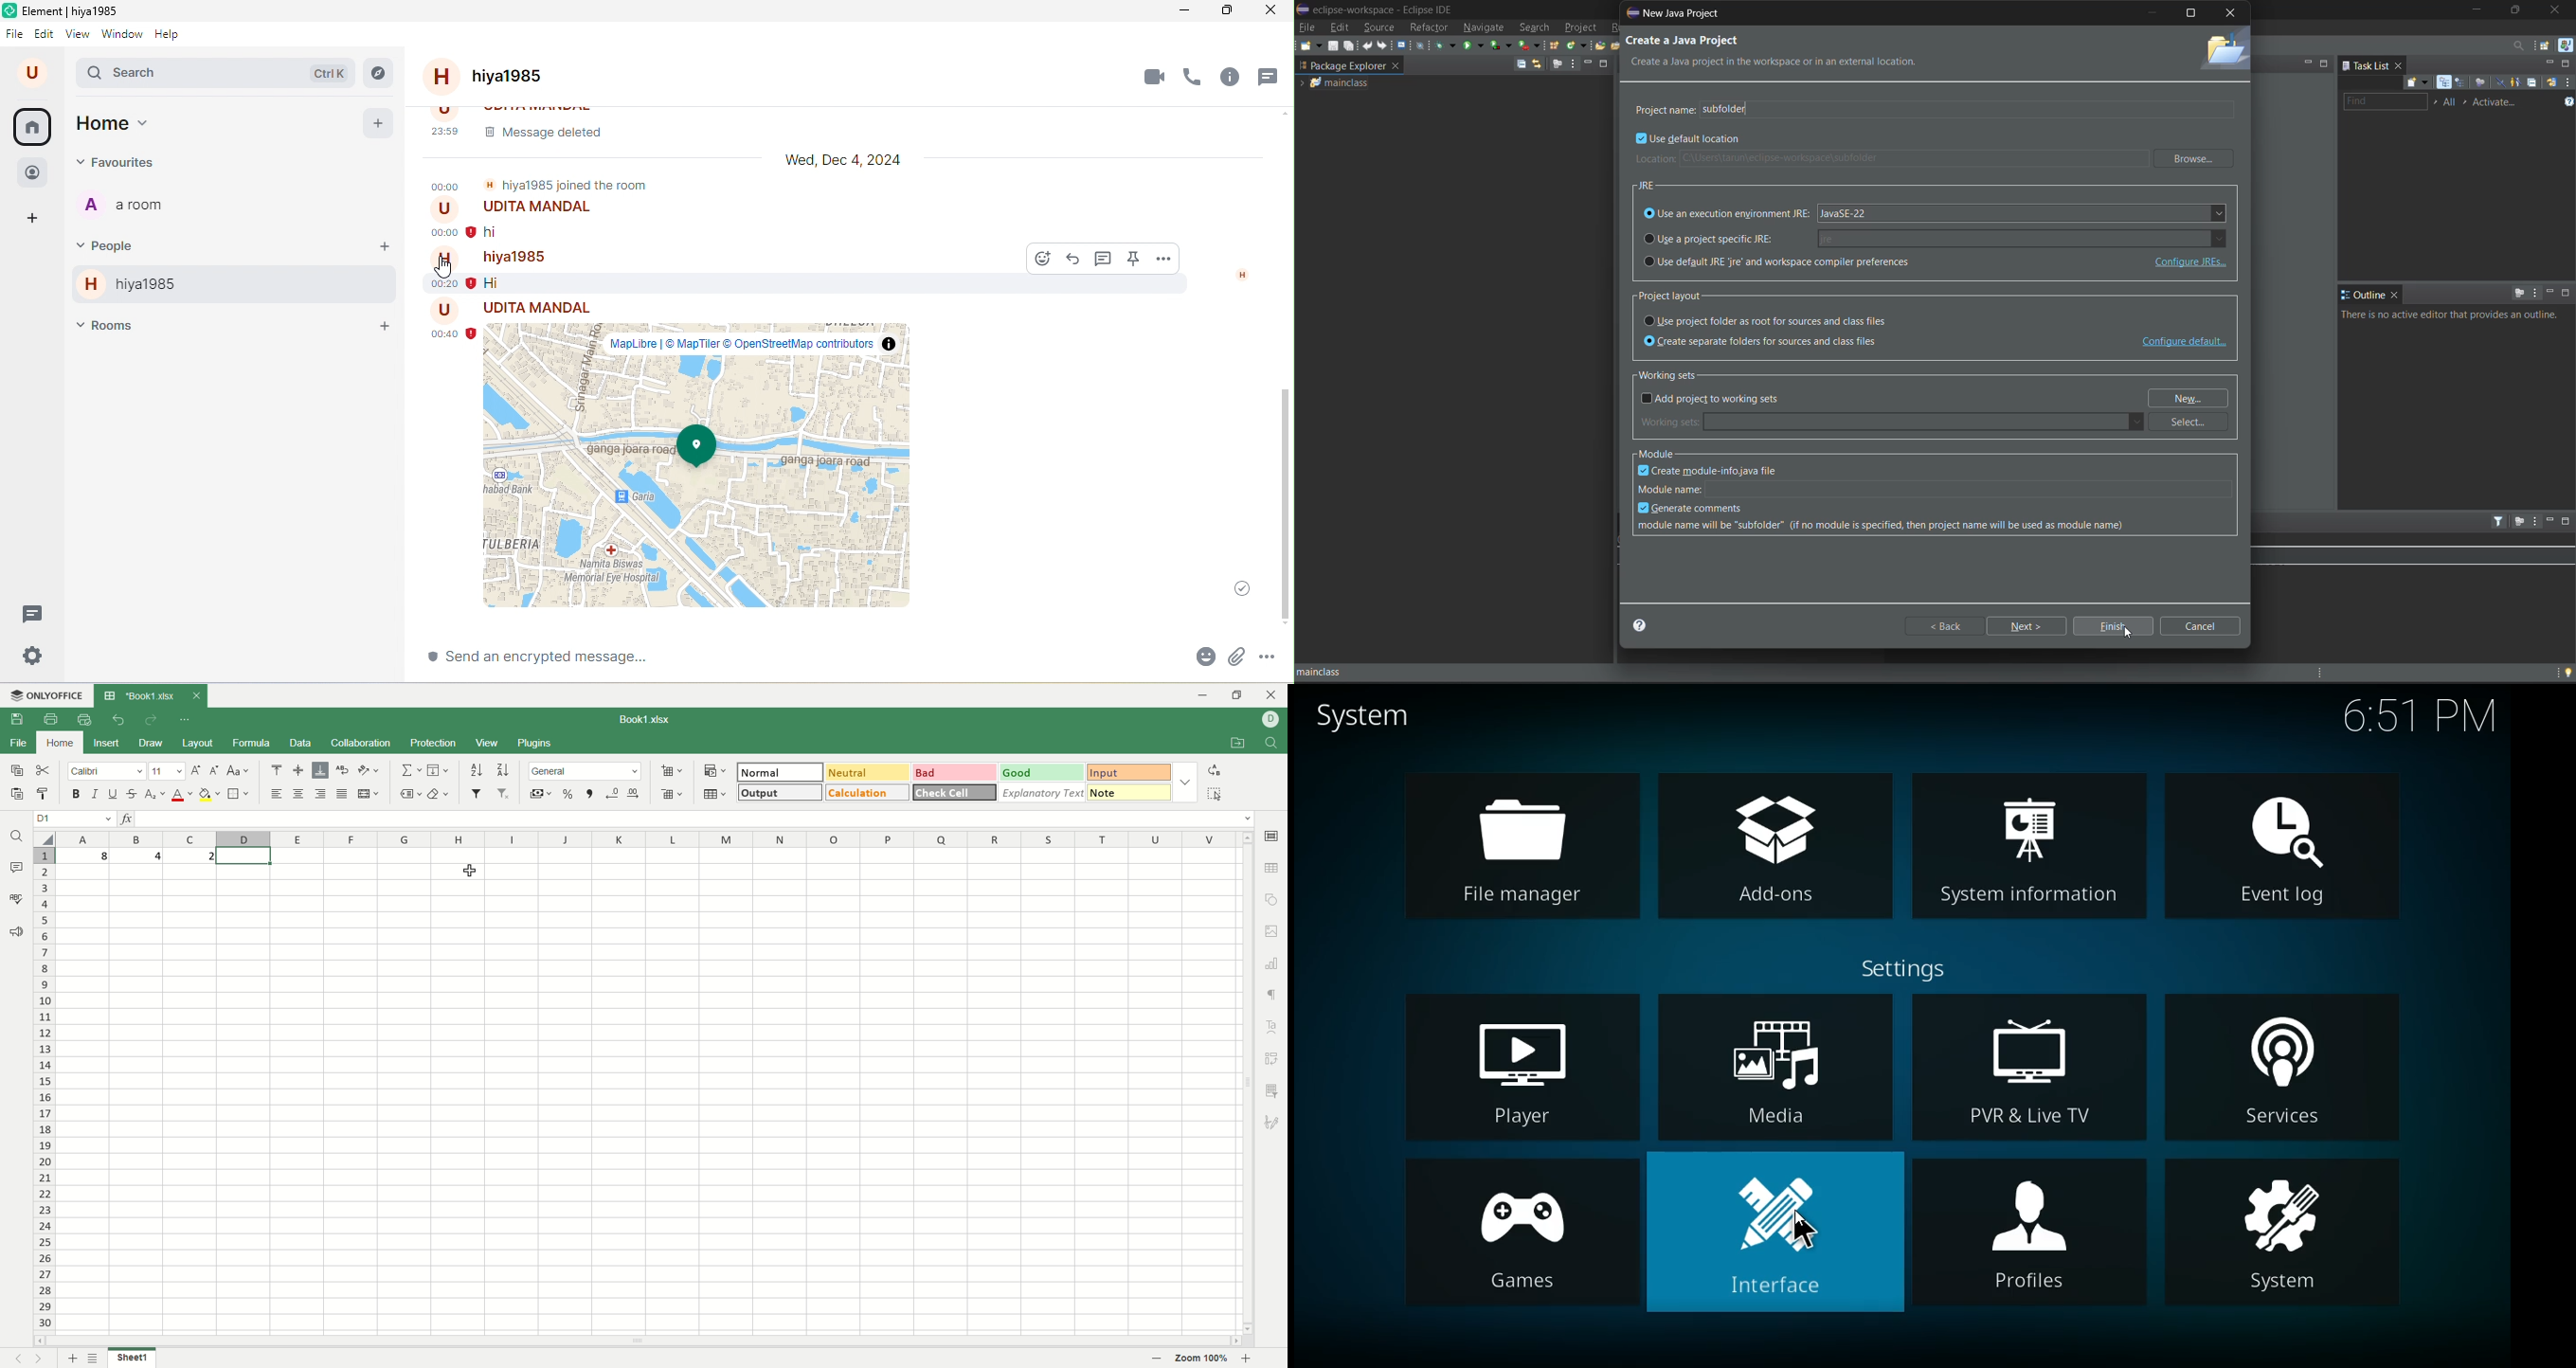  Describe the element at coordinates (31, 655) in the screenshot. I see `quick settings` at that location.